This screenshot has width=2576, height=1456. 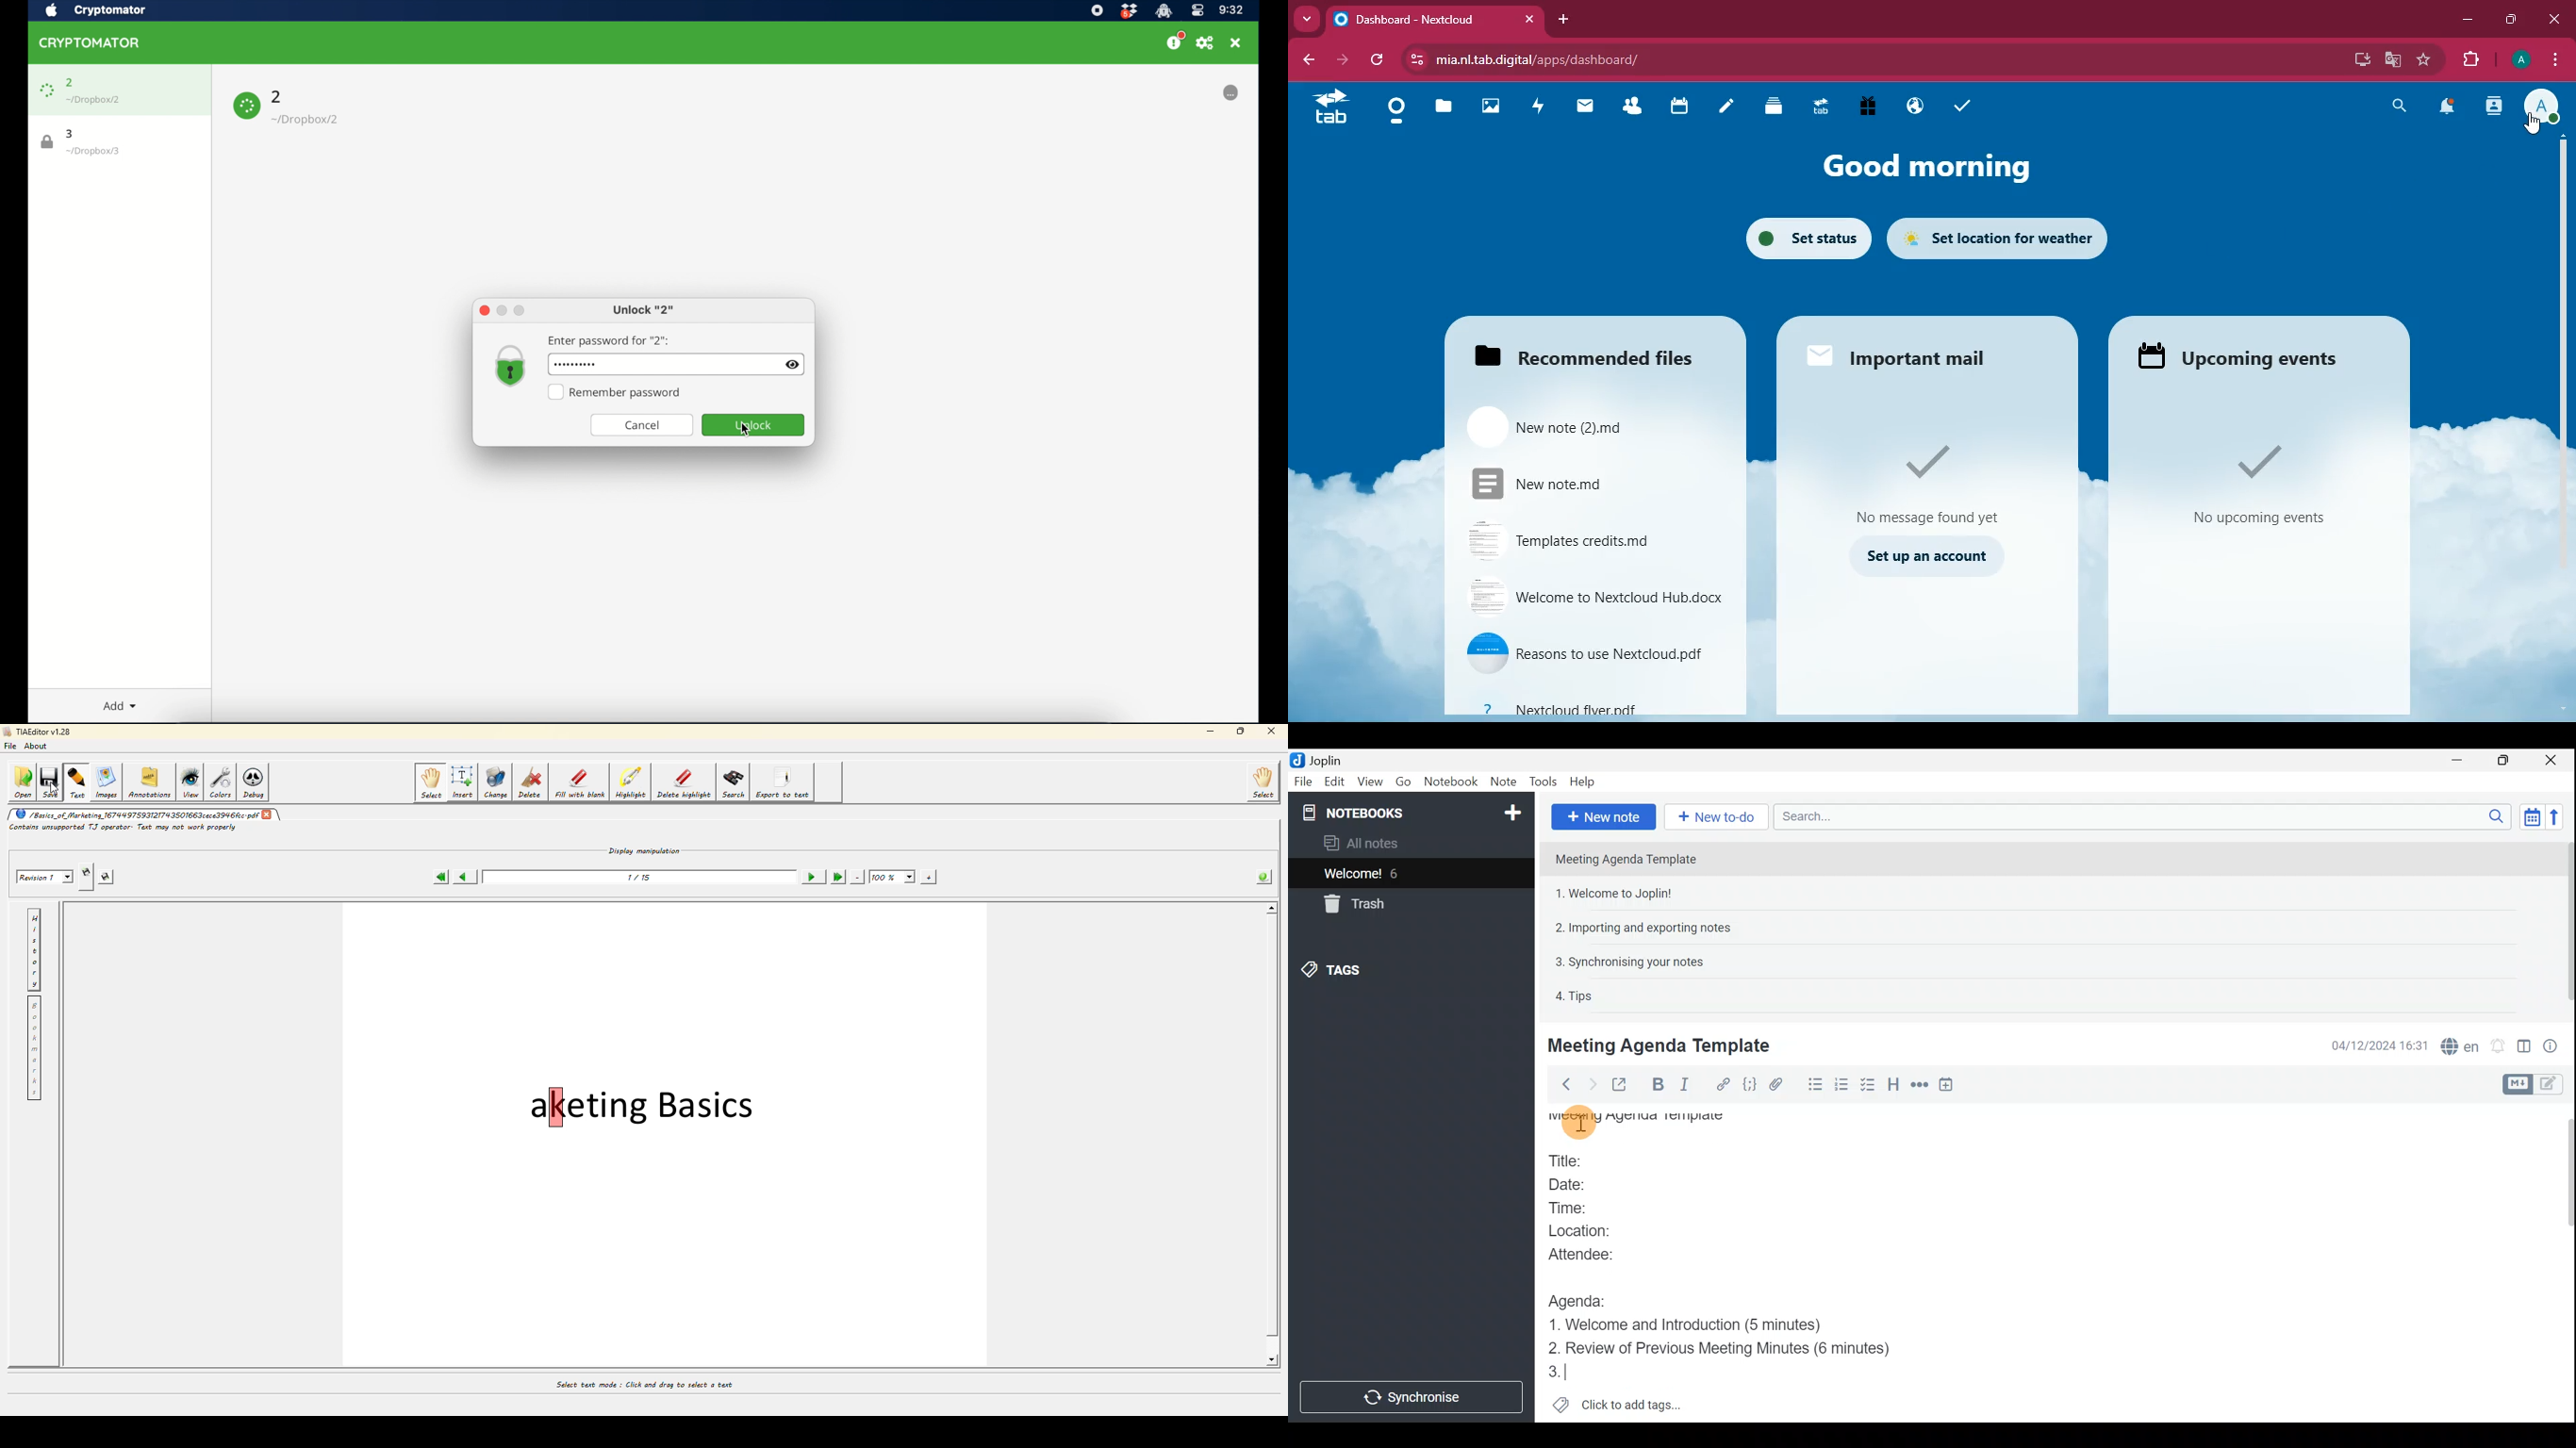 I want to click on lock icon, so click(x=47, y=142).